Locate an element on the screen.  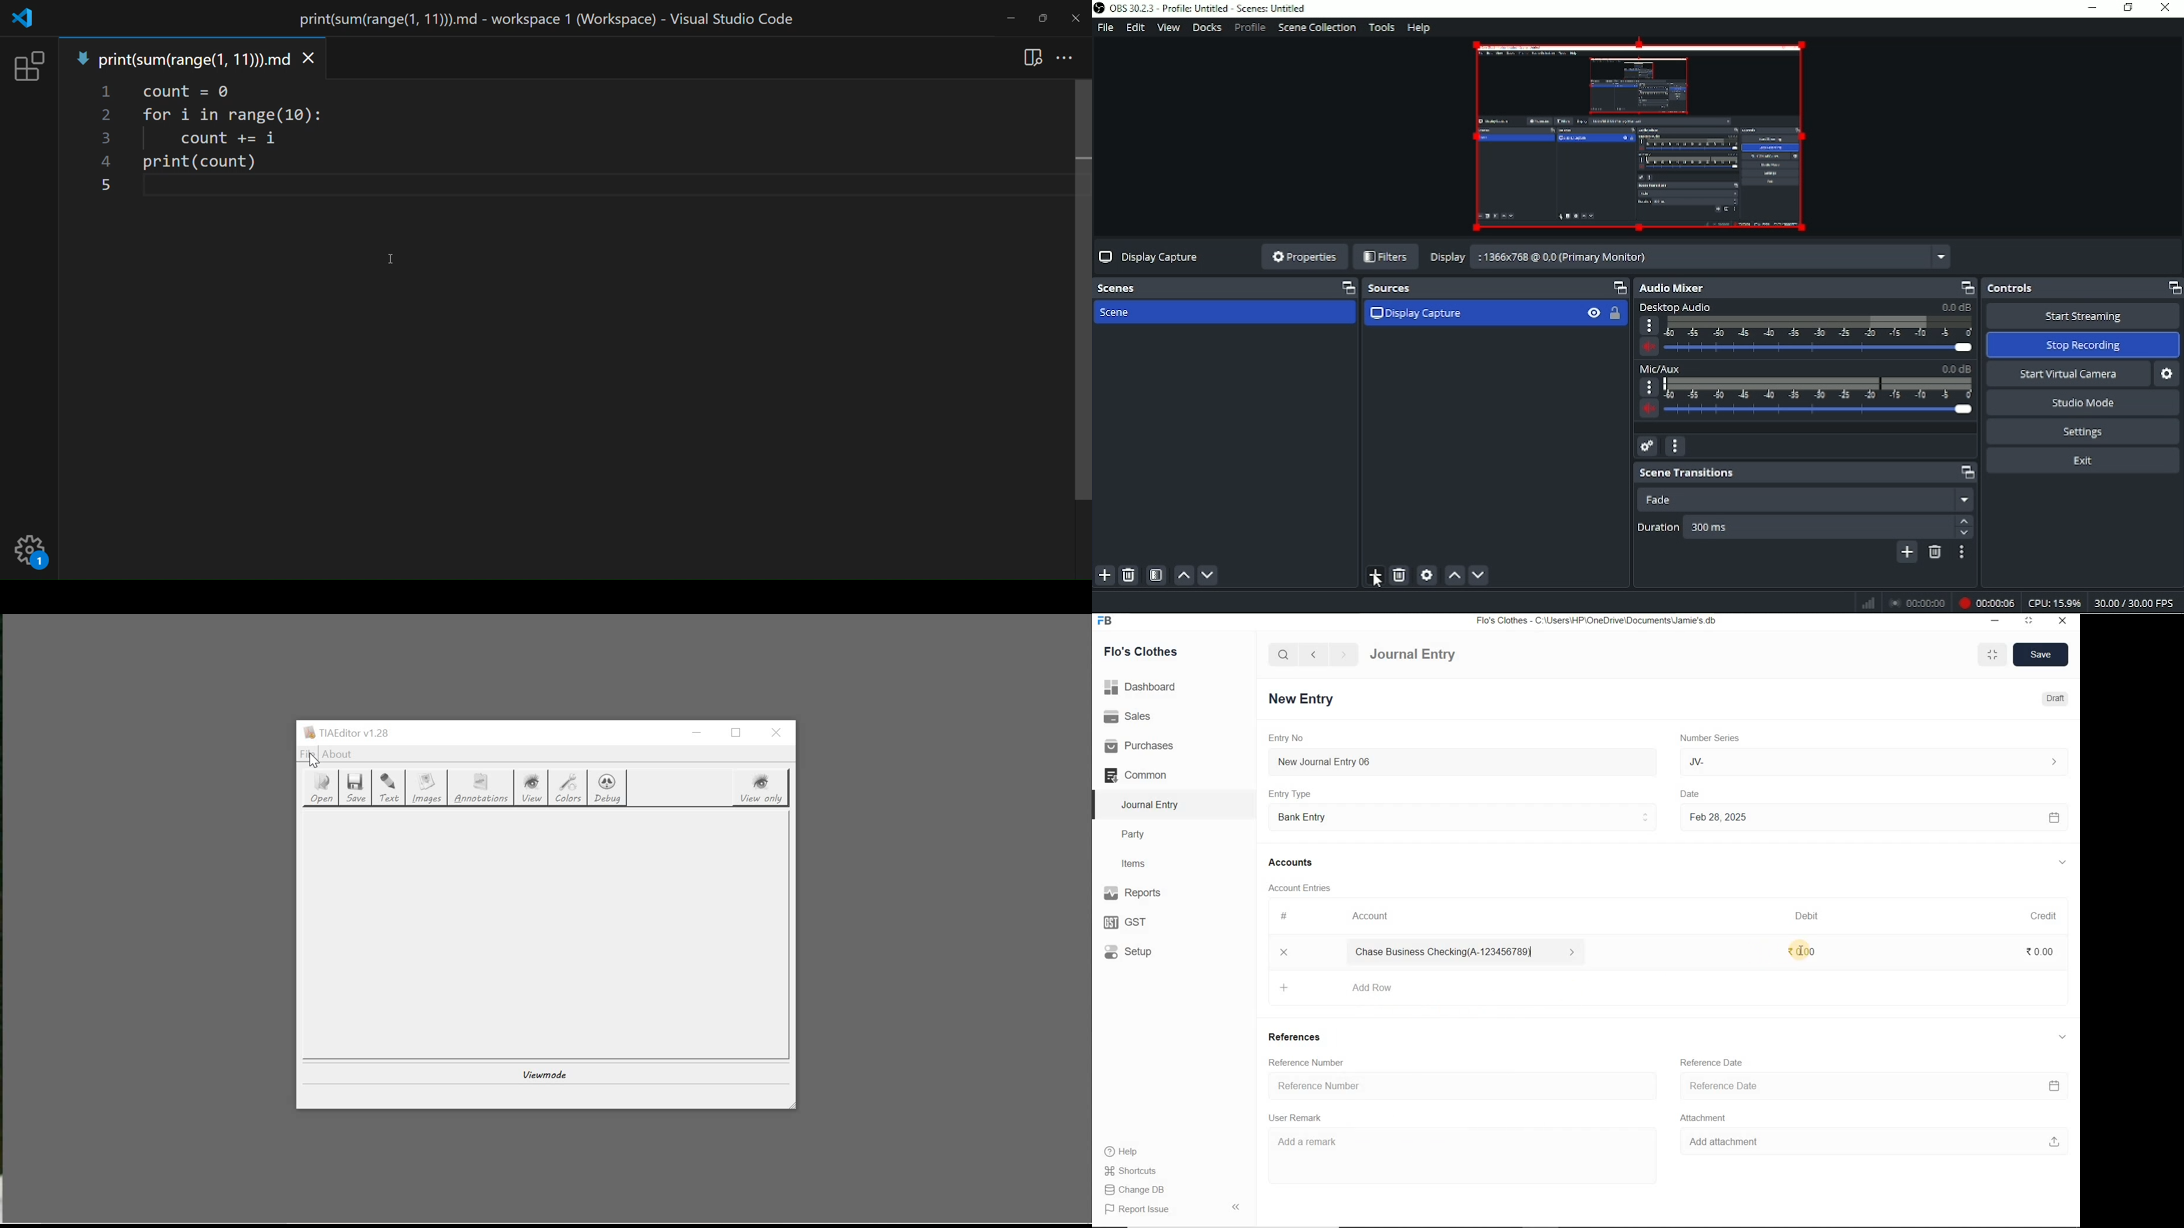
Feb 28, 2025 is located at coordinates (1874, 817).